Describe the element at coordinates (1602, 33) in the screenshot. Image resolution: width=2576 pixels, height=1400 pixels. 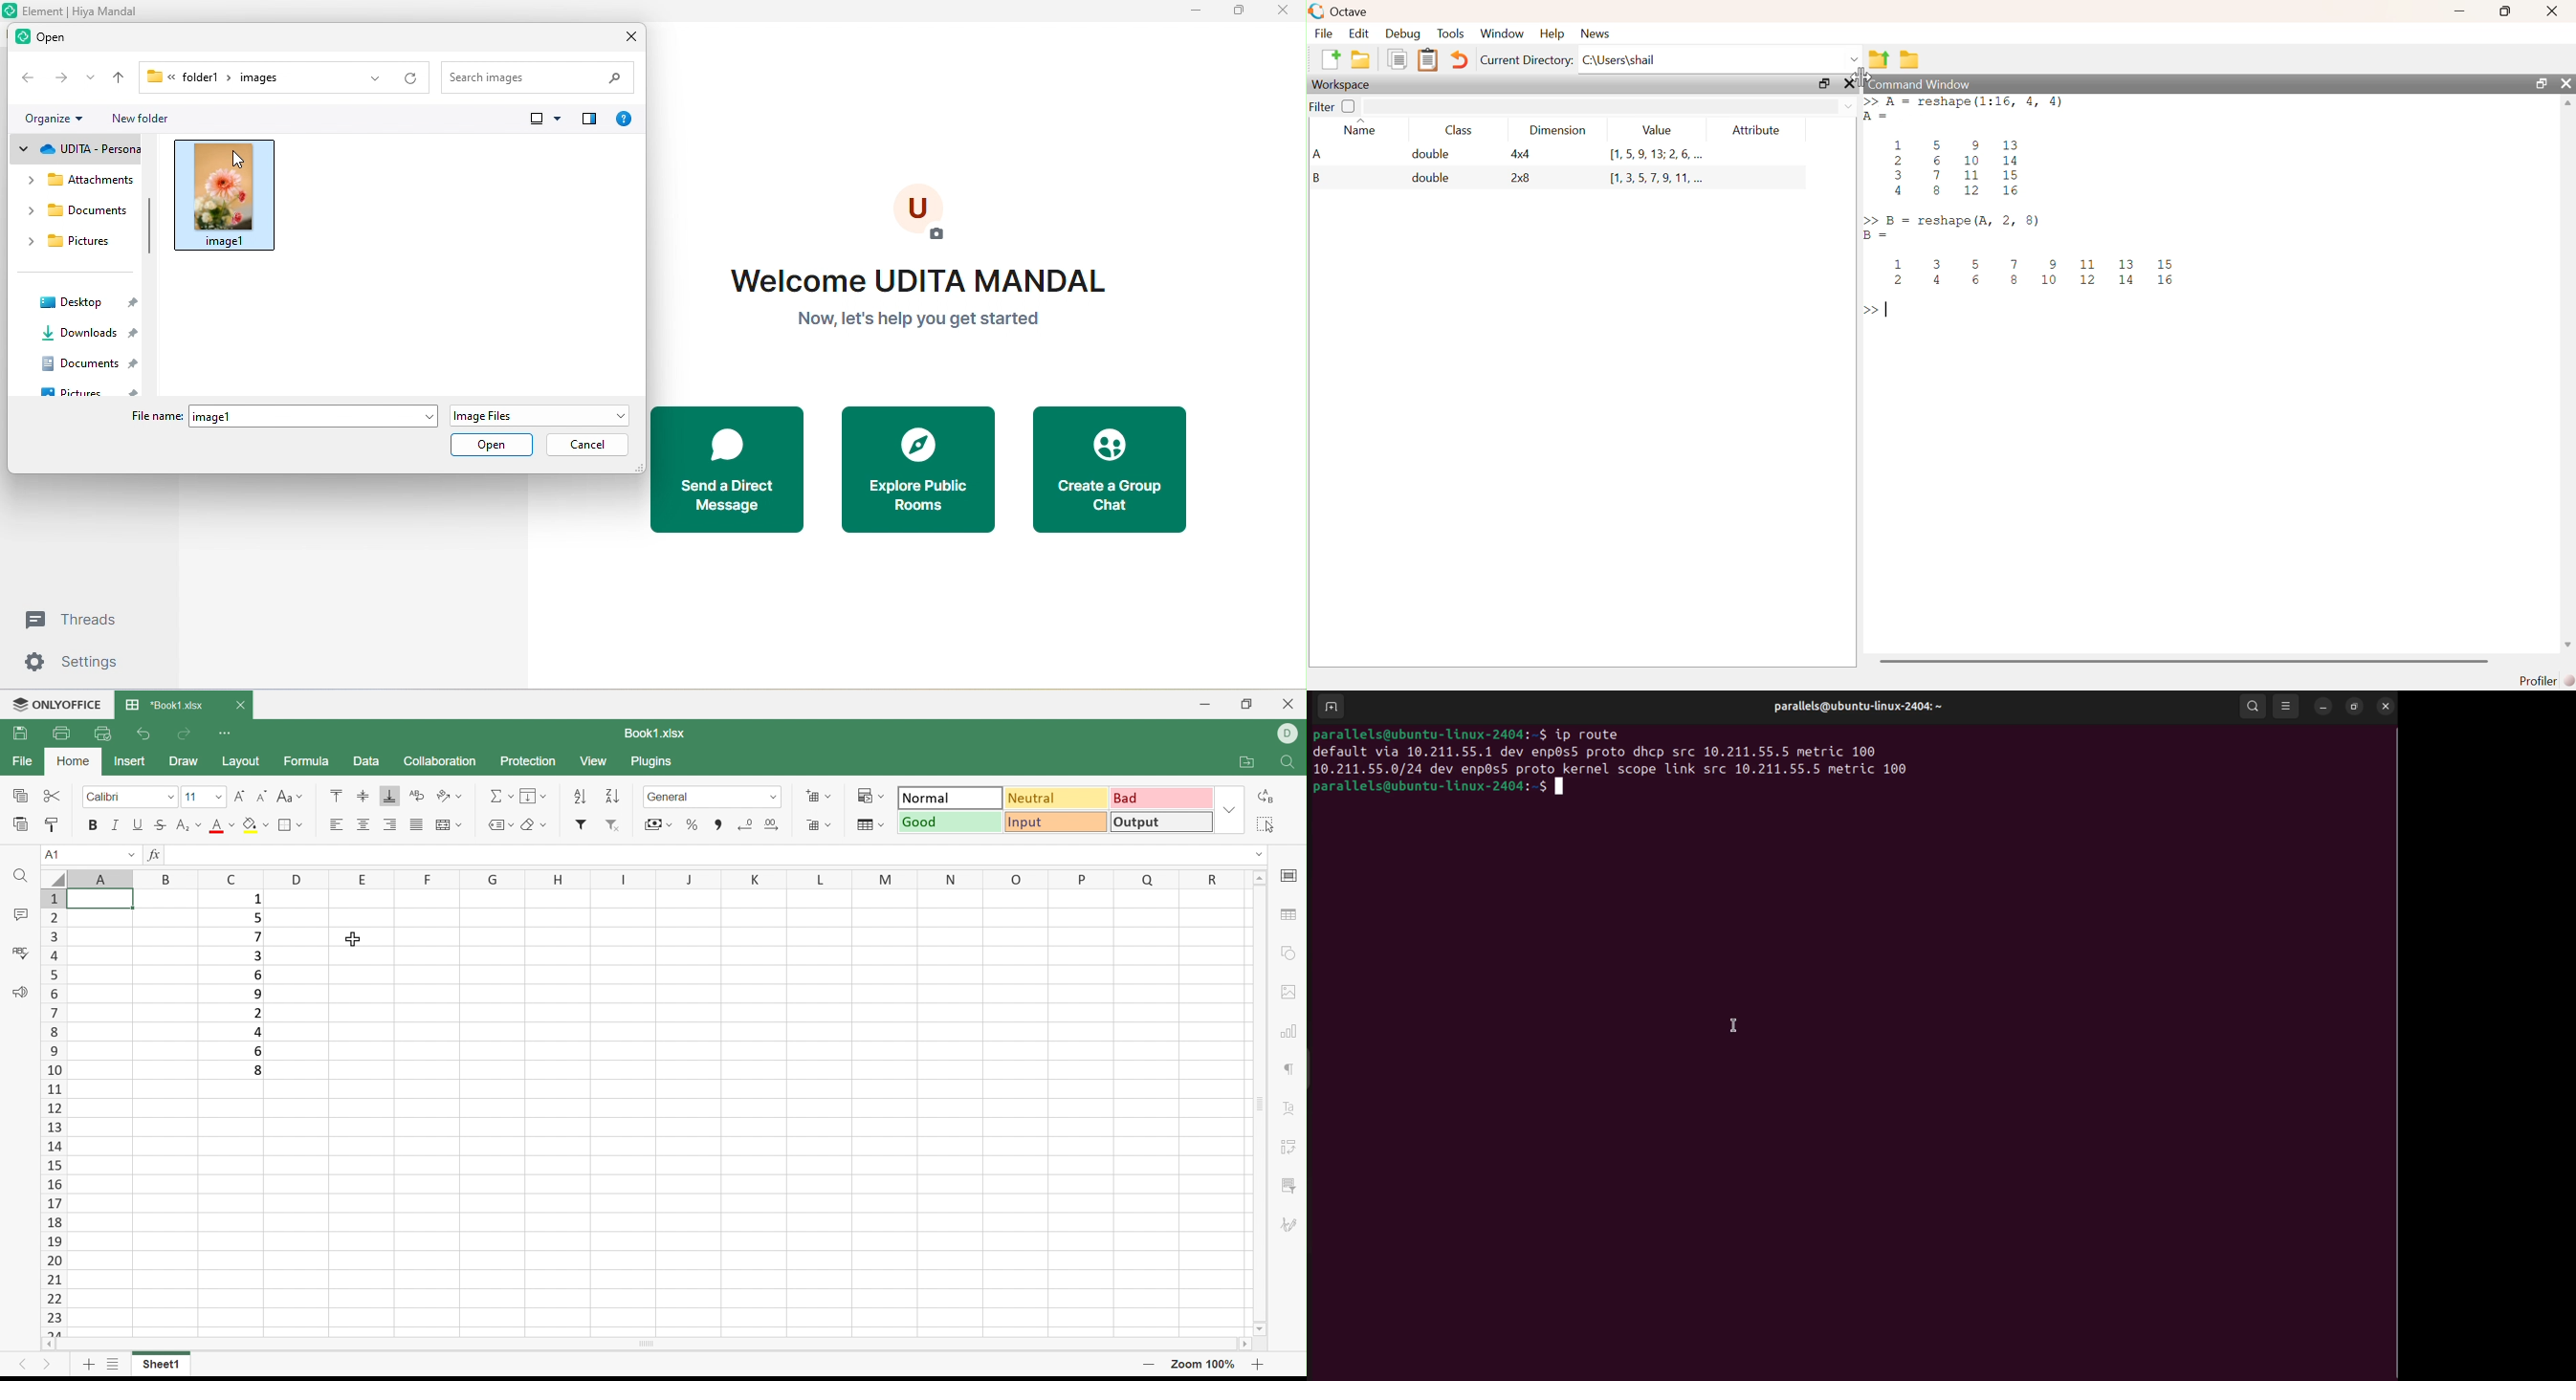
I see `news` at that location.